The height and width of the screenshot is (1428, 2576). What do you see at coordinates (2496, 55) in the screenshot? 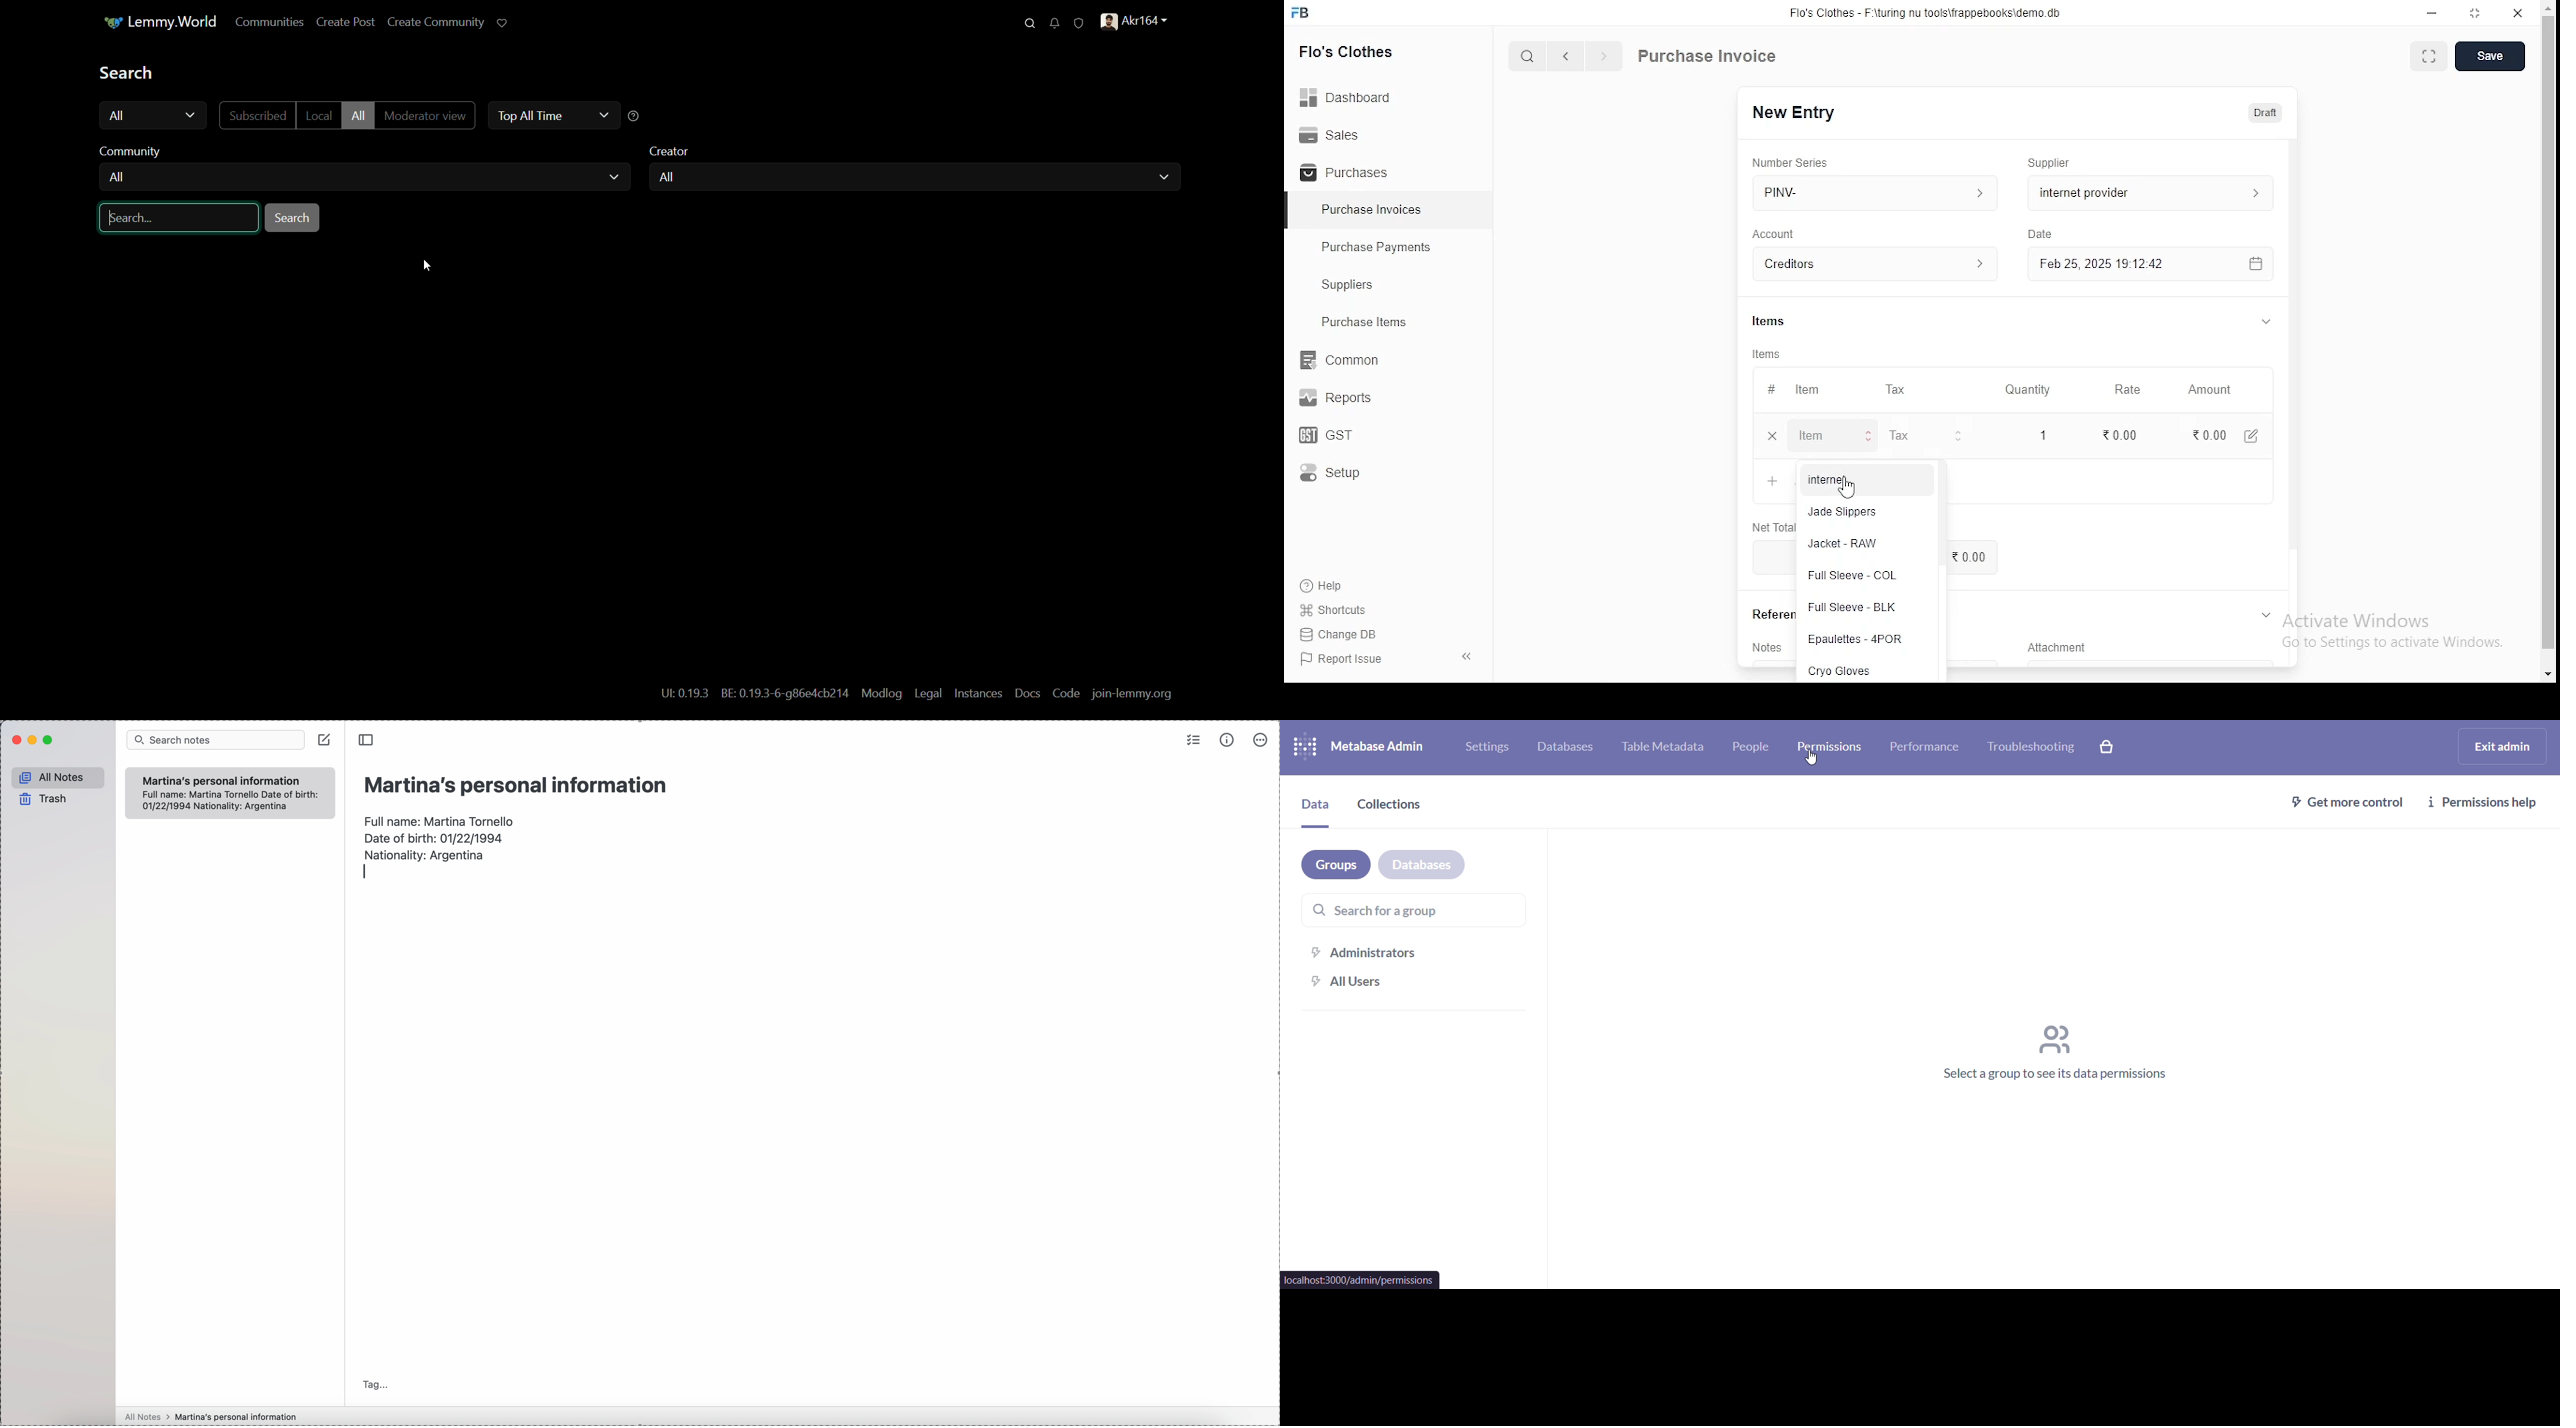
I see `create` at bounding box center [2496, 55].